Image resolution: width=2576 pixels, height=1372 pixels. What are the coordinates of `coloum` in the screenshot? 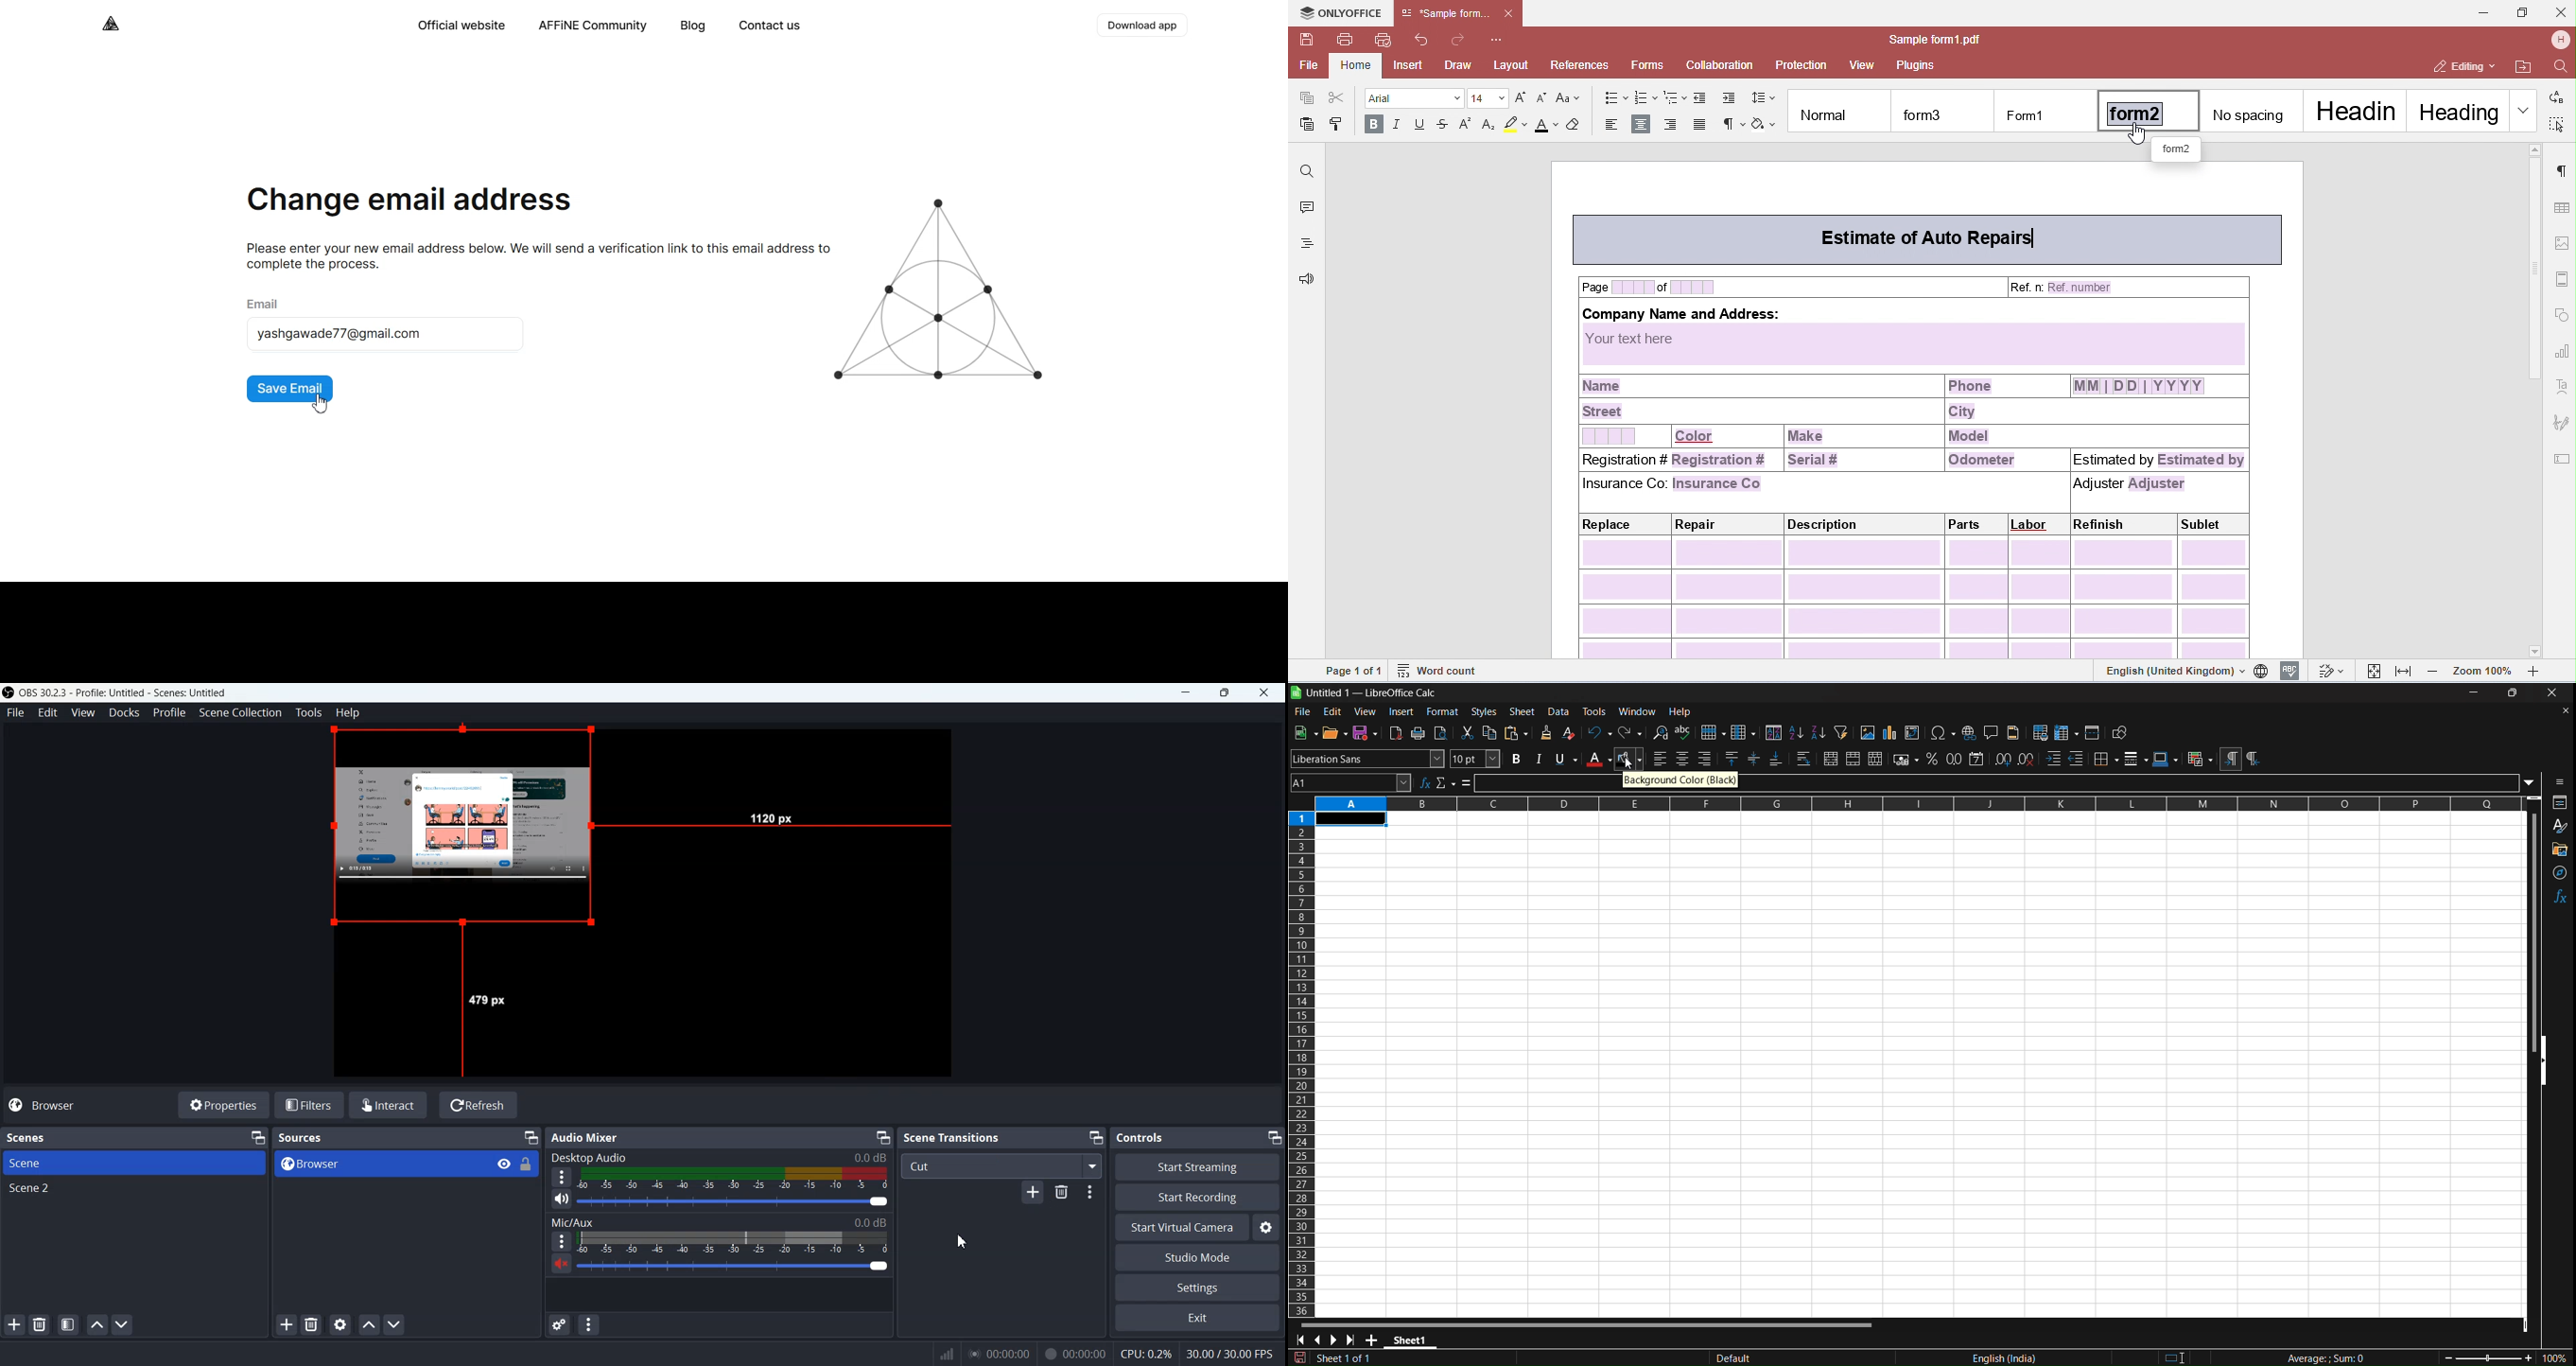 It's located at (1744, 731).